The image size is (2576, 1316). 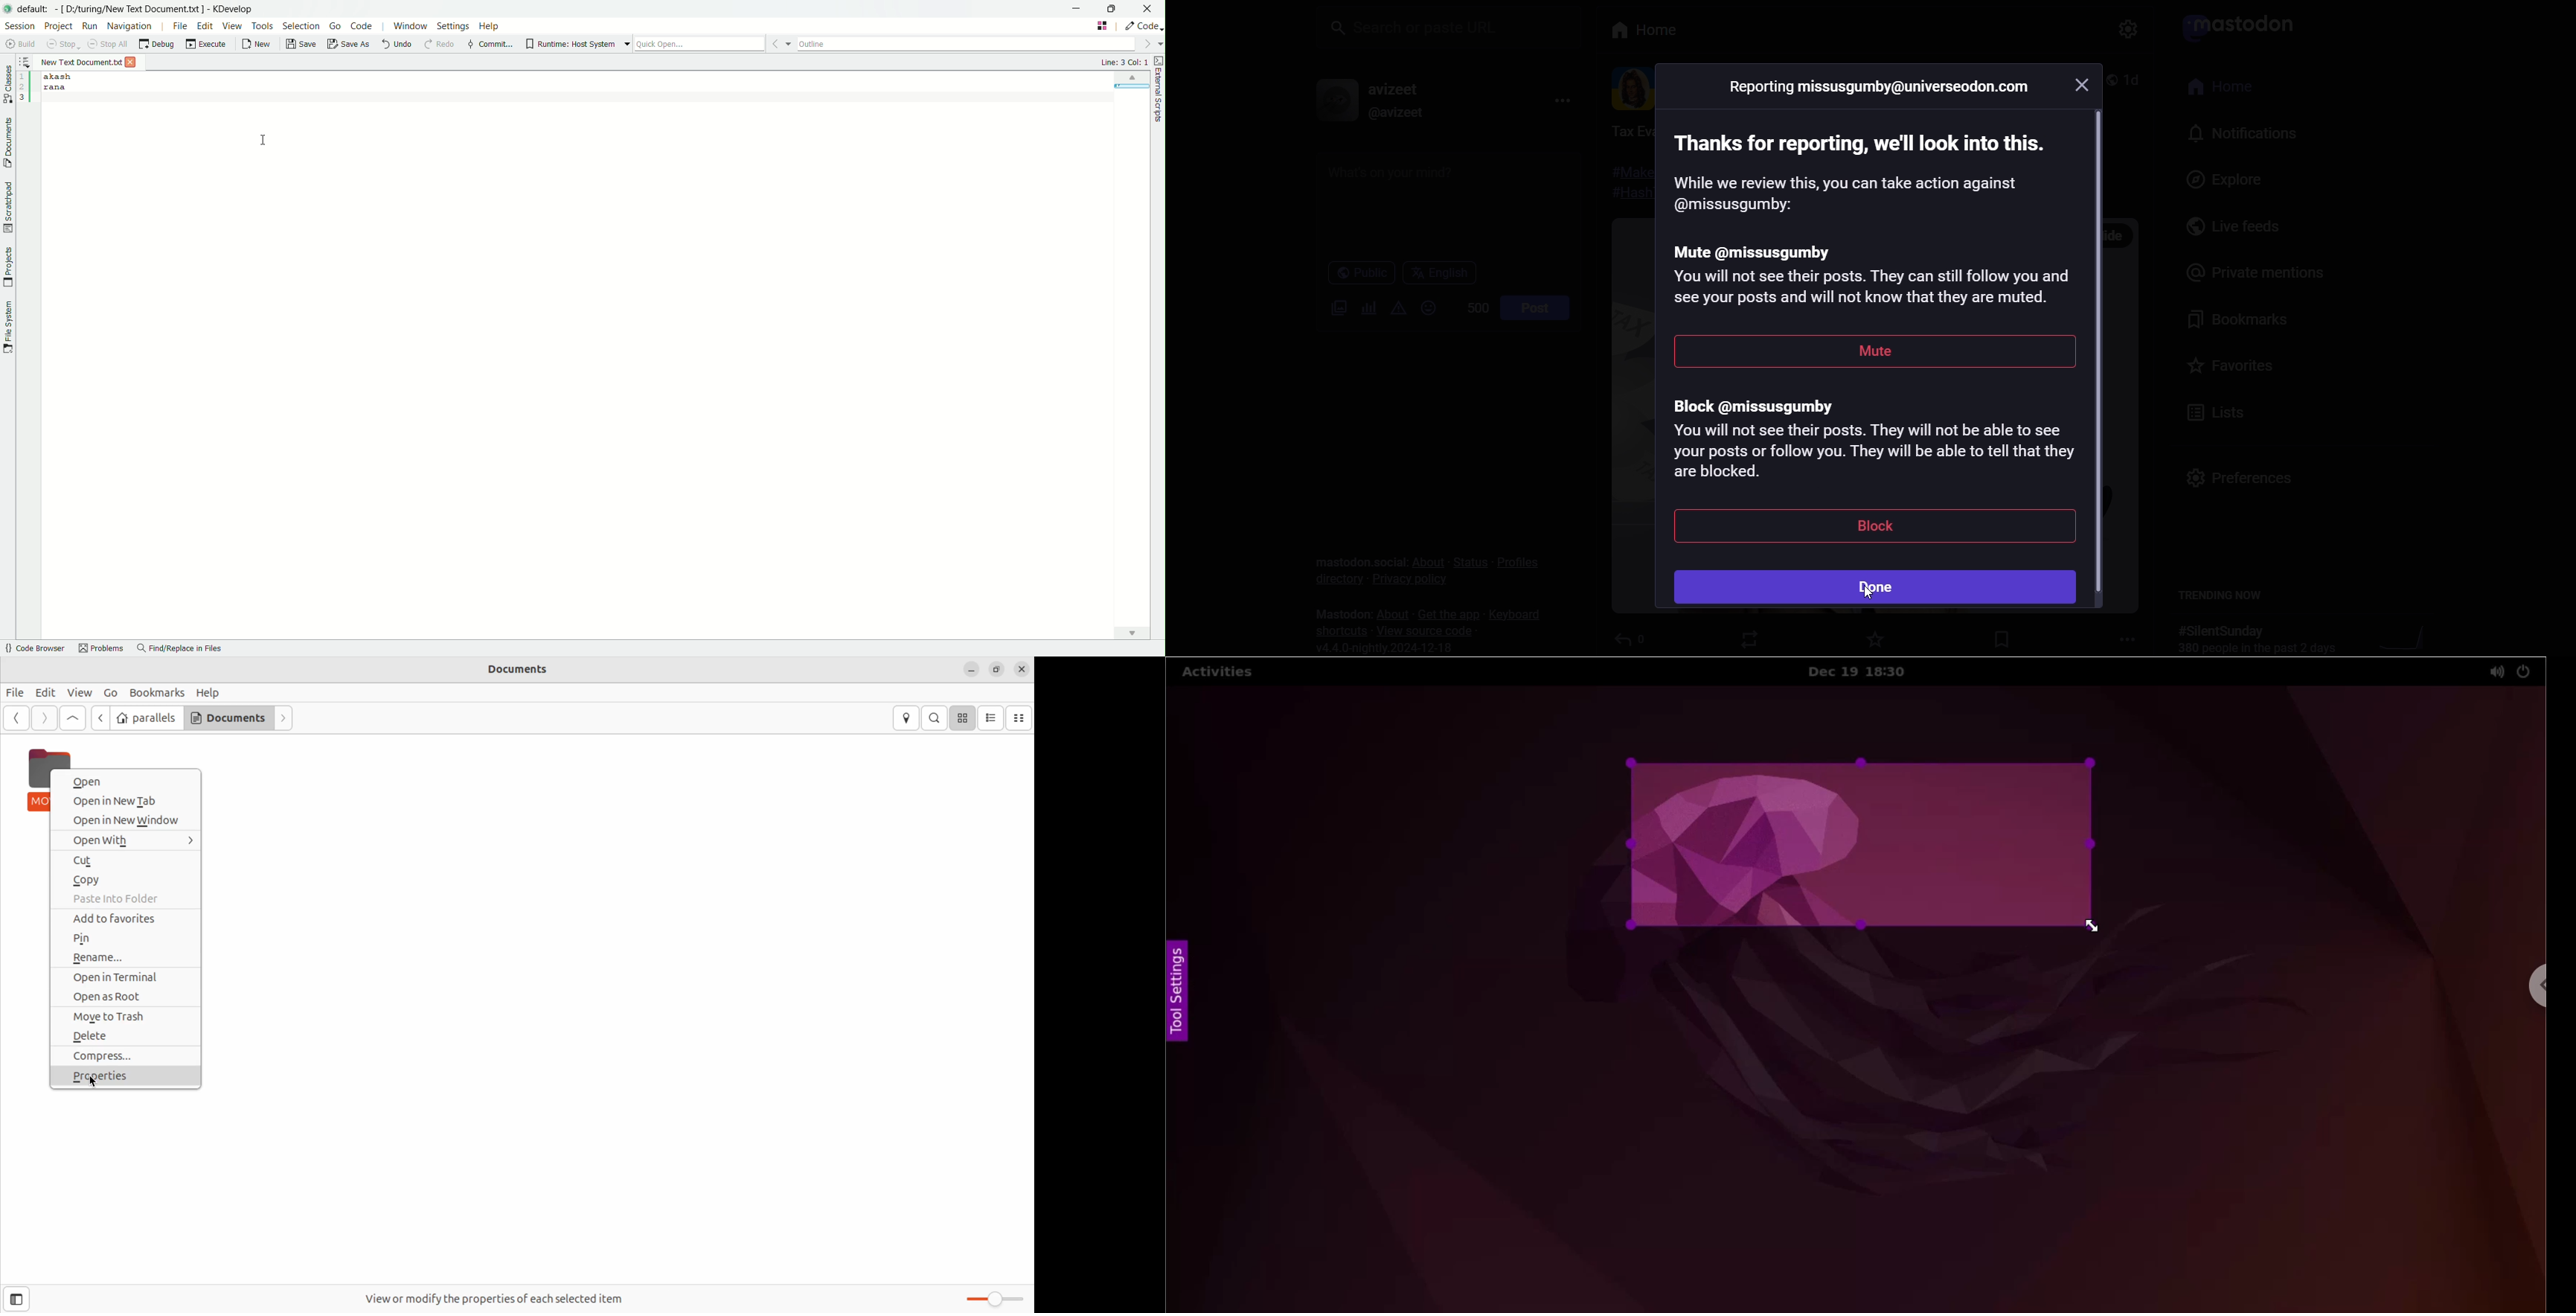 What do you see at coordinates (126, 860) in the screenshot?
I see `Cut` at bounding box center [126, 860].